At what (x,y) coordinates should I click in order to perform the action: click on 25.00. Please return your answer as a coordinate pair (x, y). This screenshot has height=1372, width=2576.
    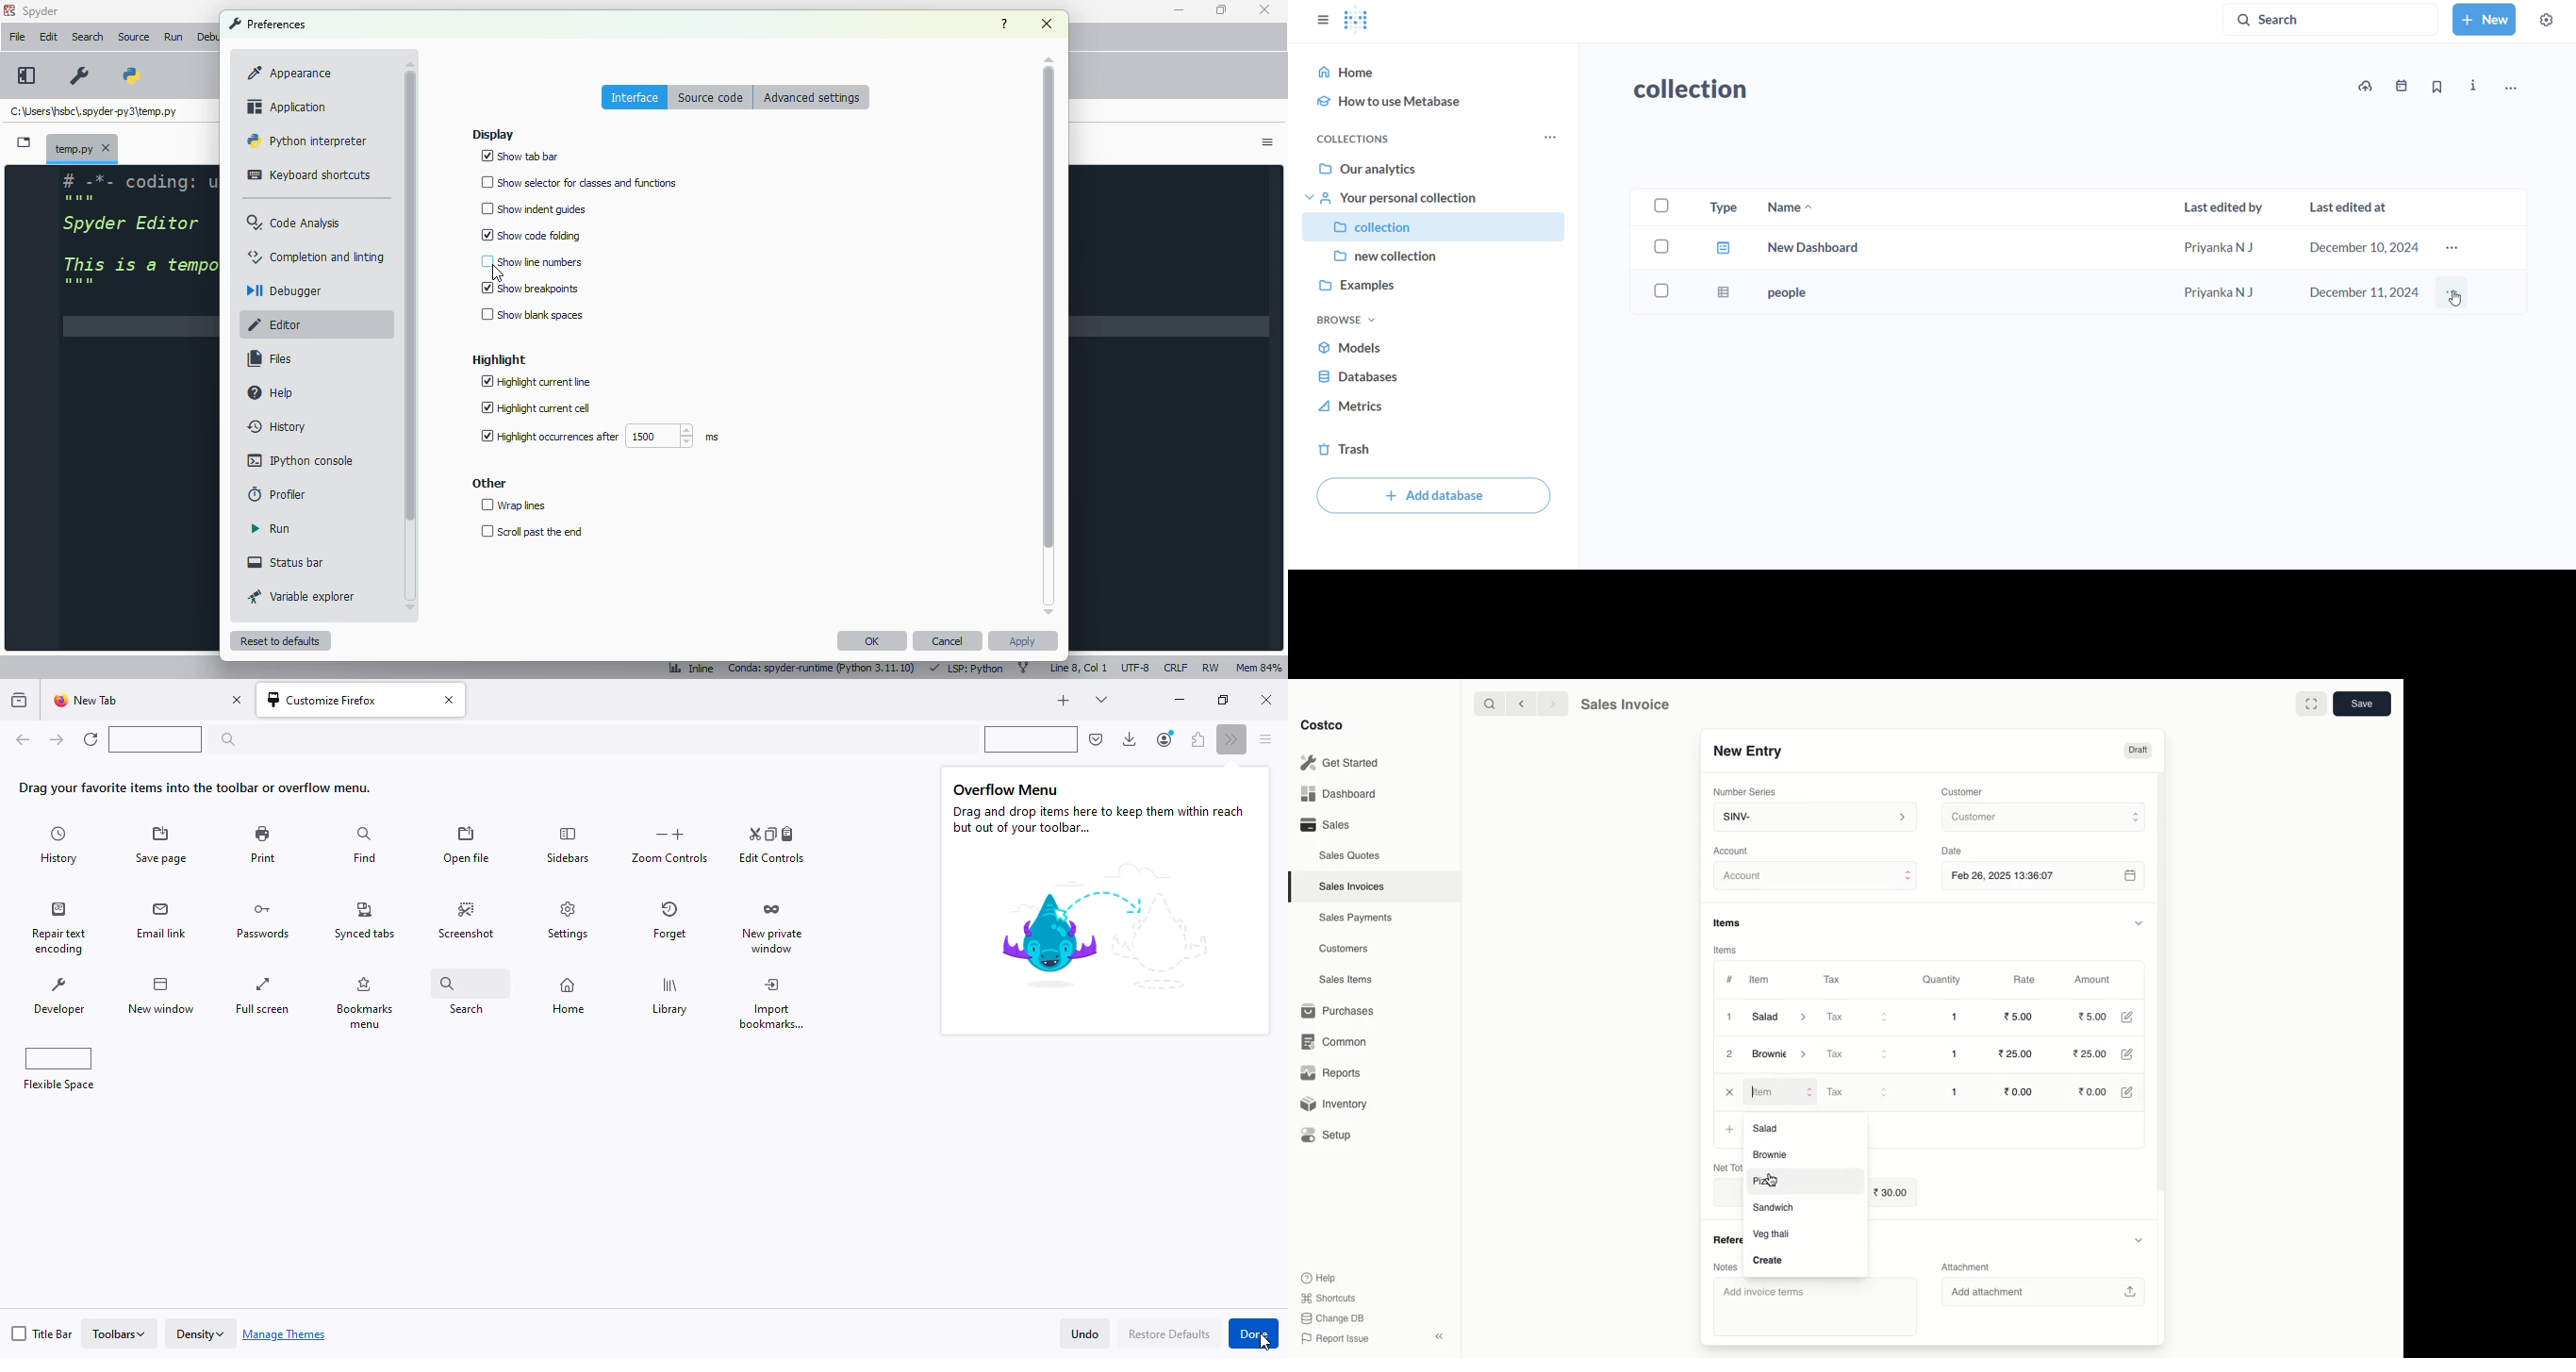
    Looking at the image, I should click on (2094, 1055).